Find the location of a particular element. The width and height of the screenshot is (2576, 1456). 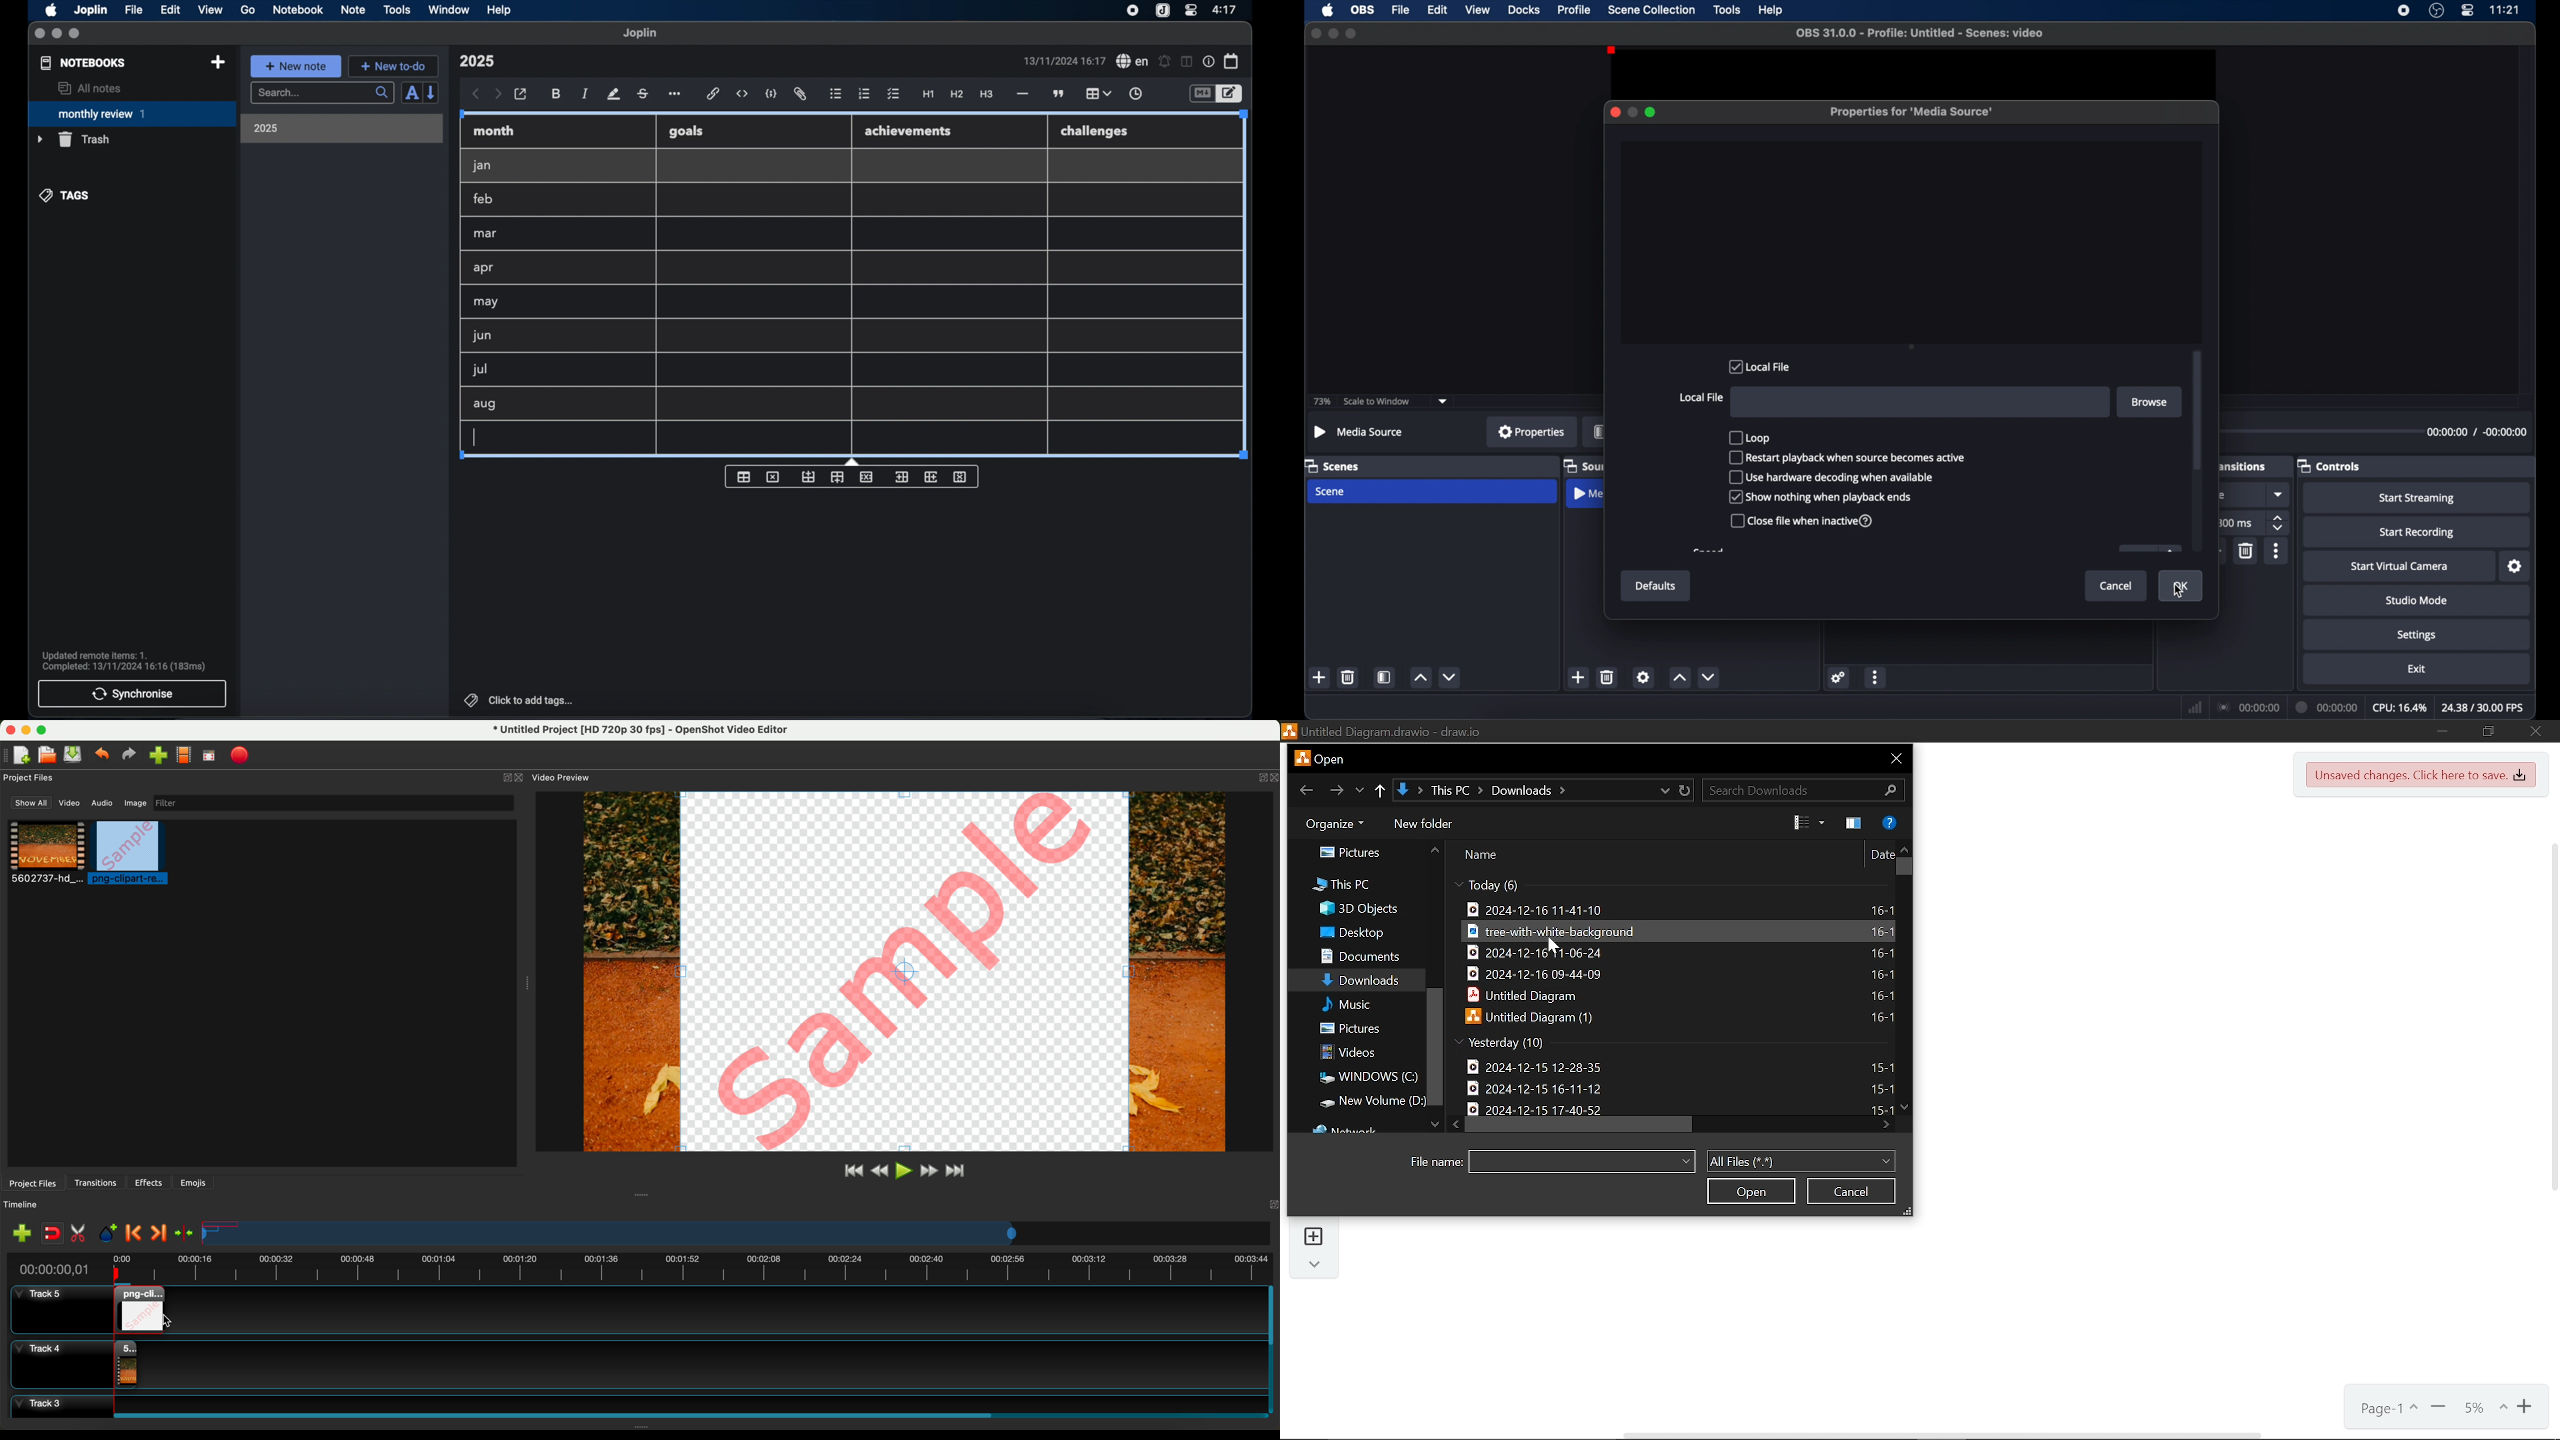

Horizontal scrollbar is located at coordinates (1582, 1125).